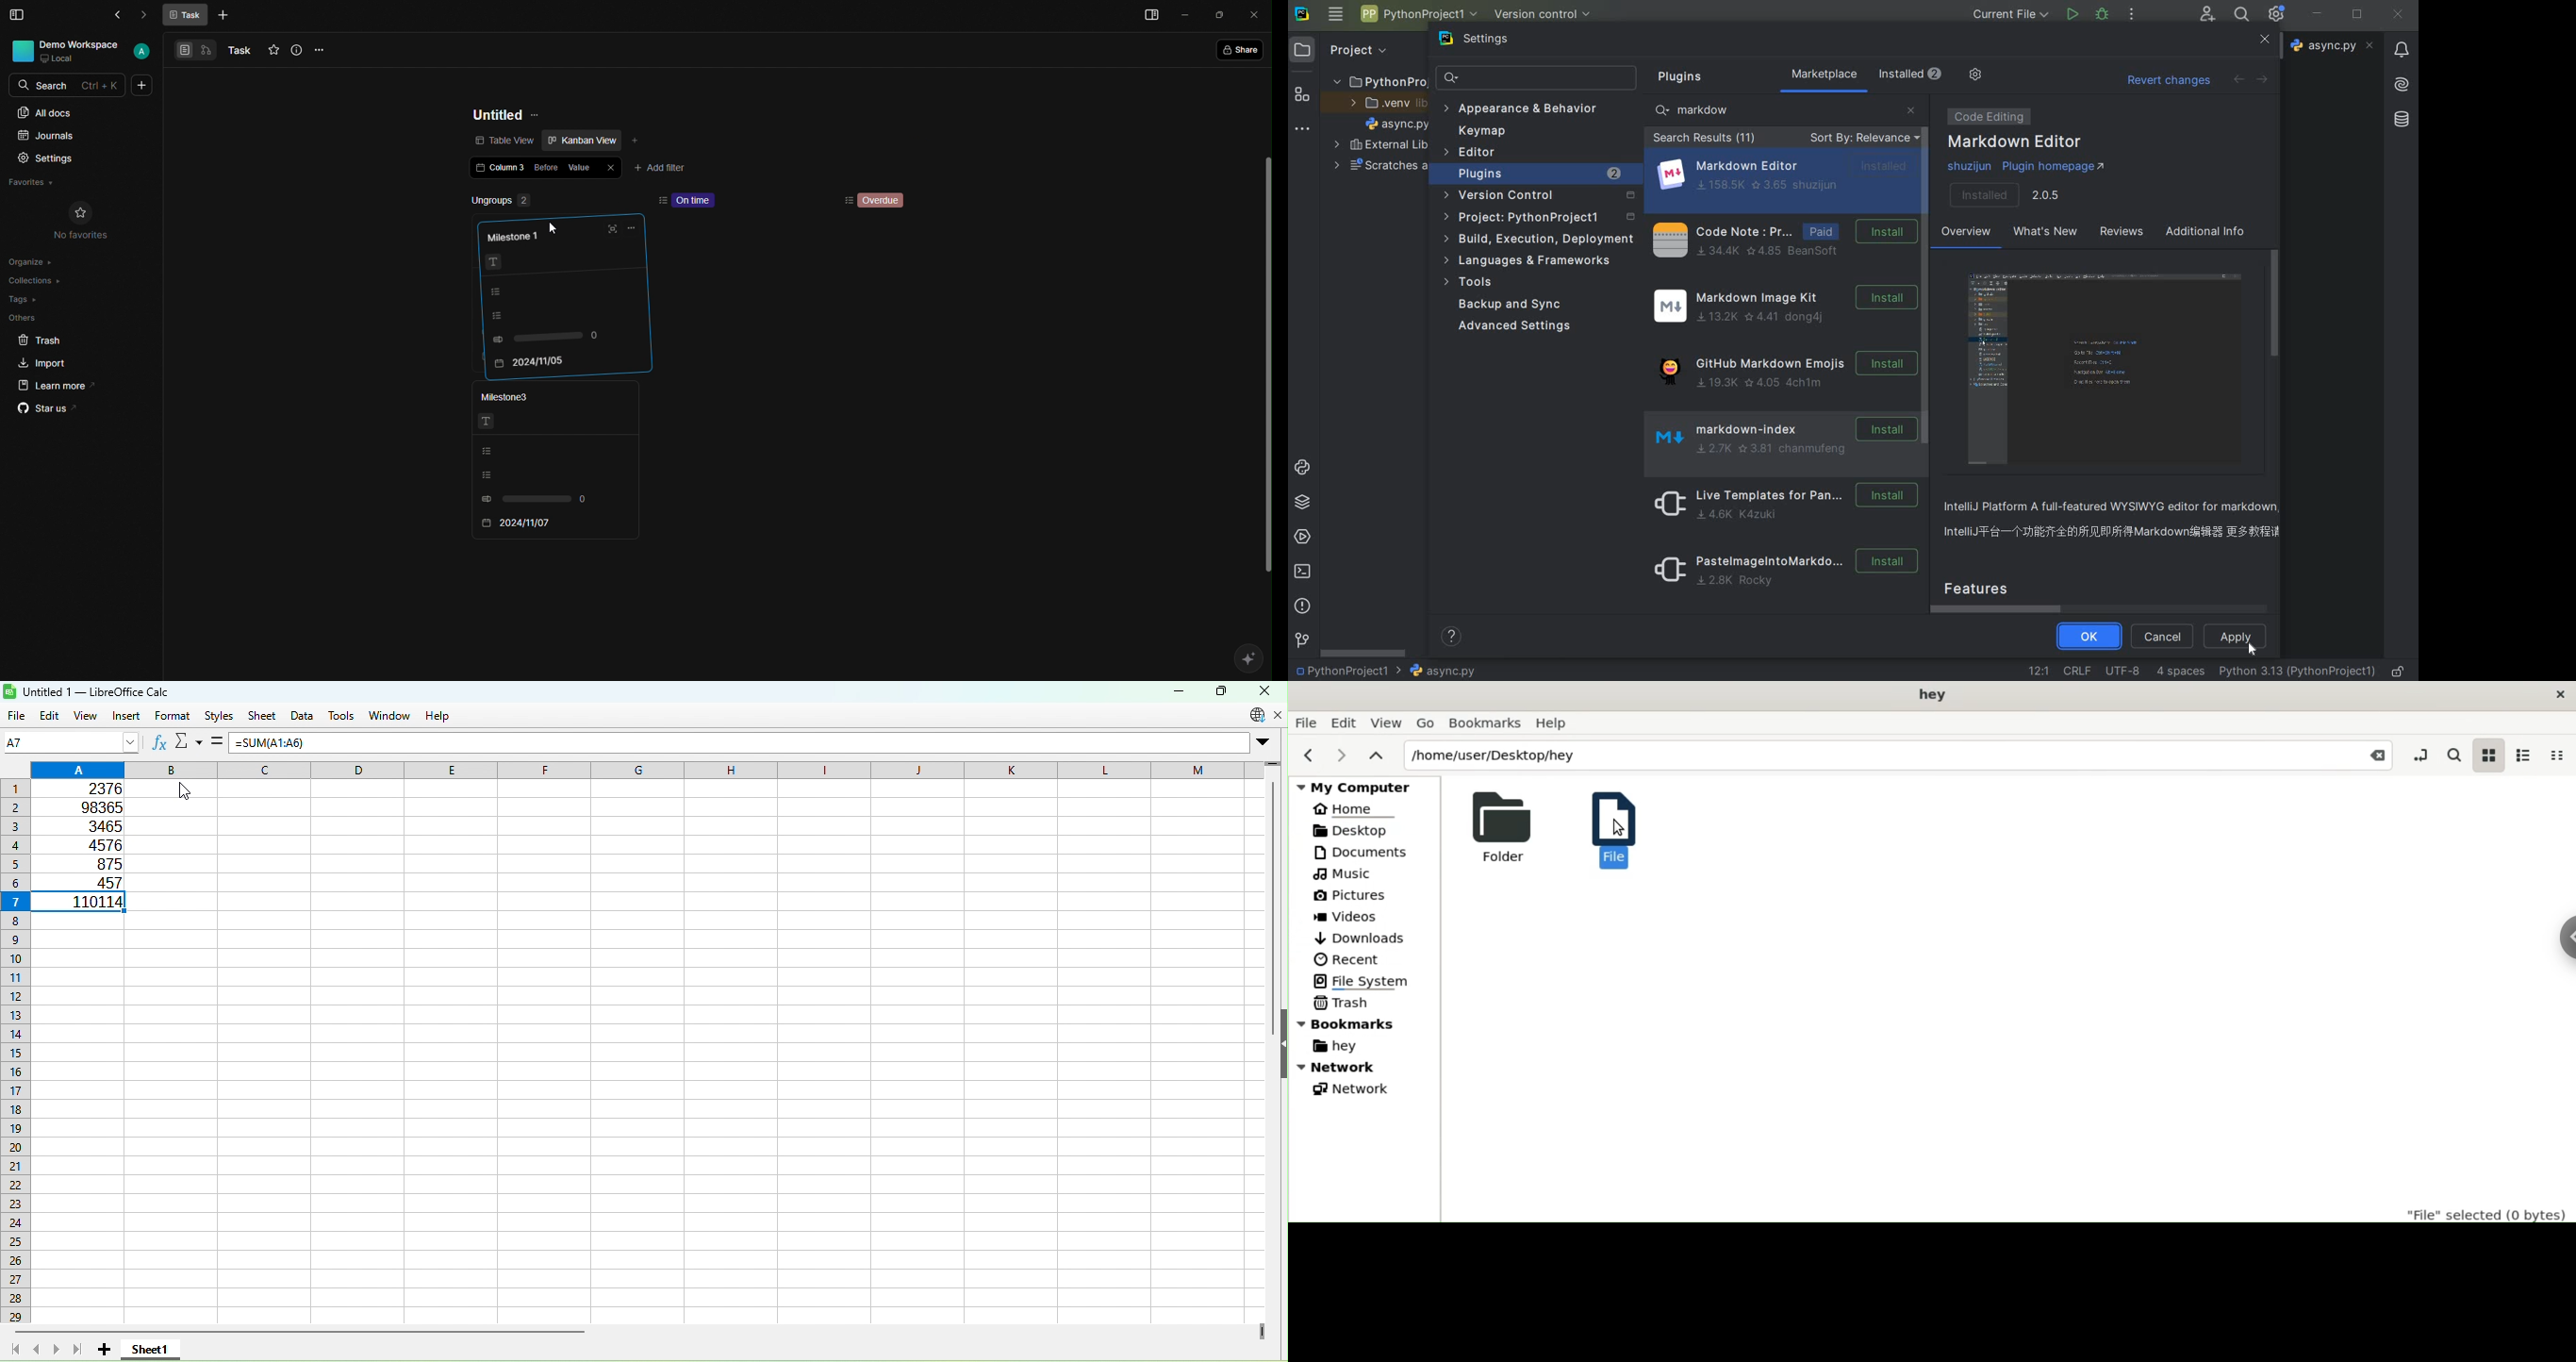 This screenshot has height=1372, width=2576. Describe the element at coordinates (39, 740) in the screenshot. I see `A7` at that location.